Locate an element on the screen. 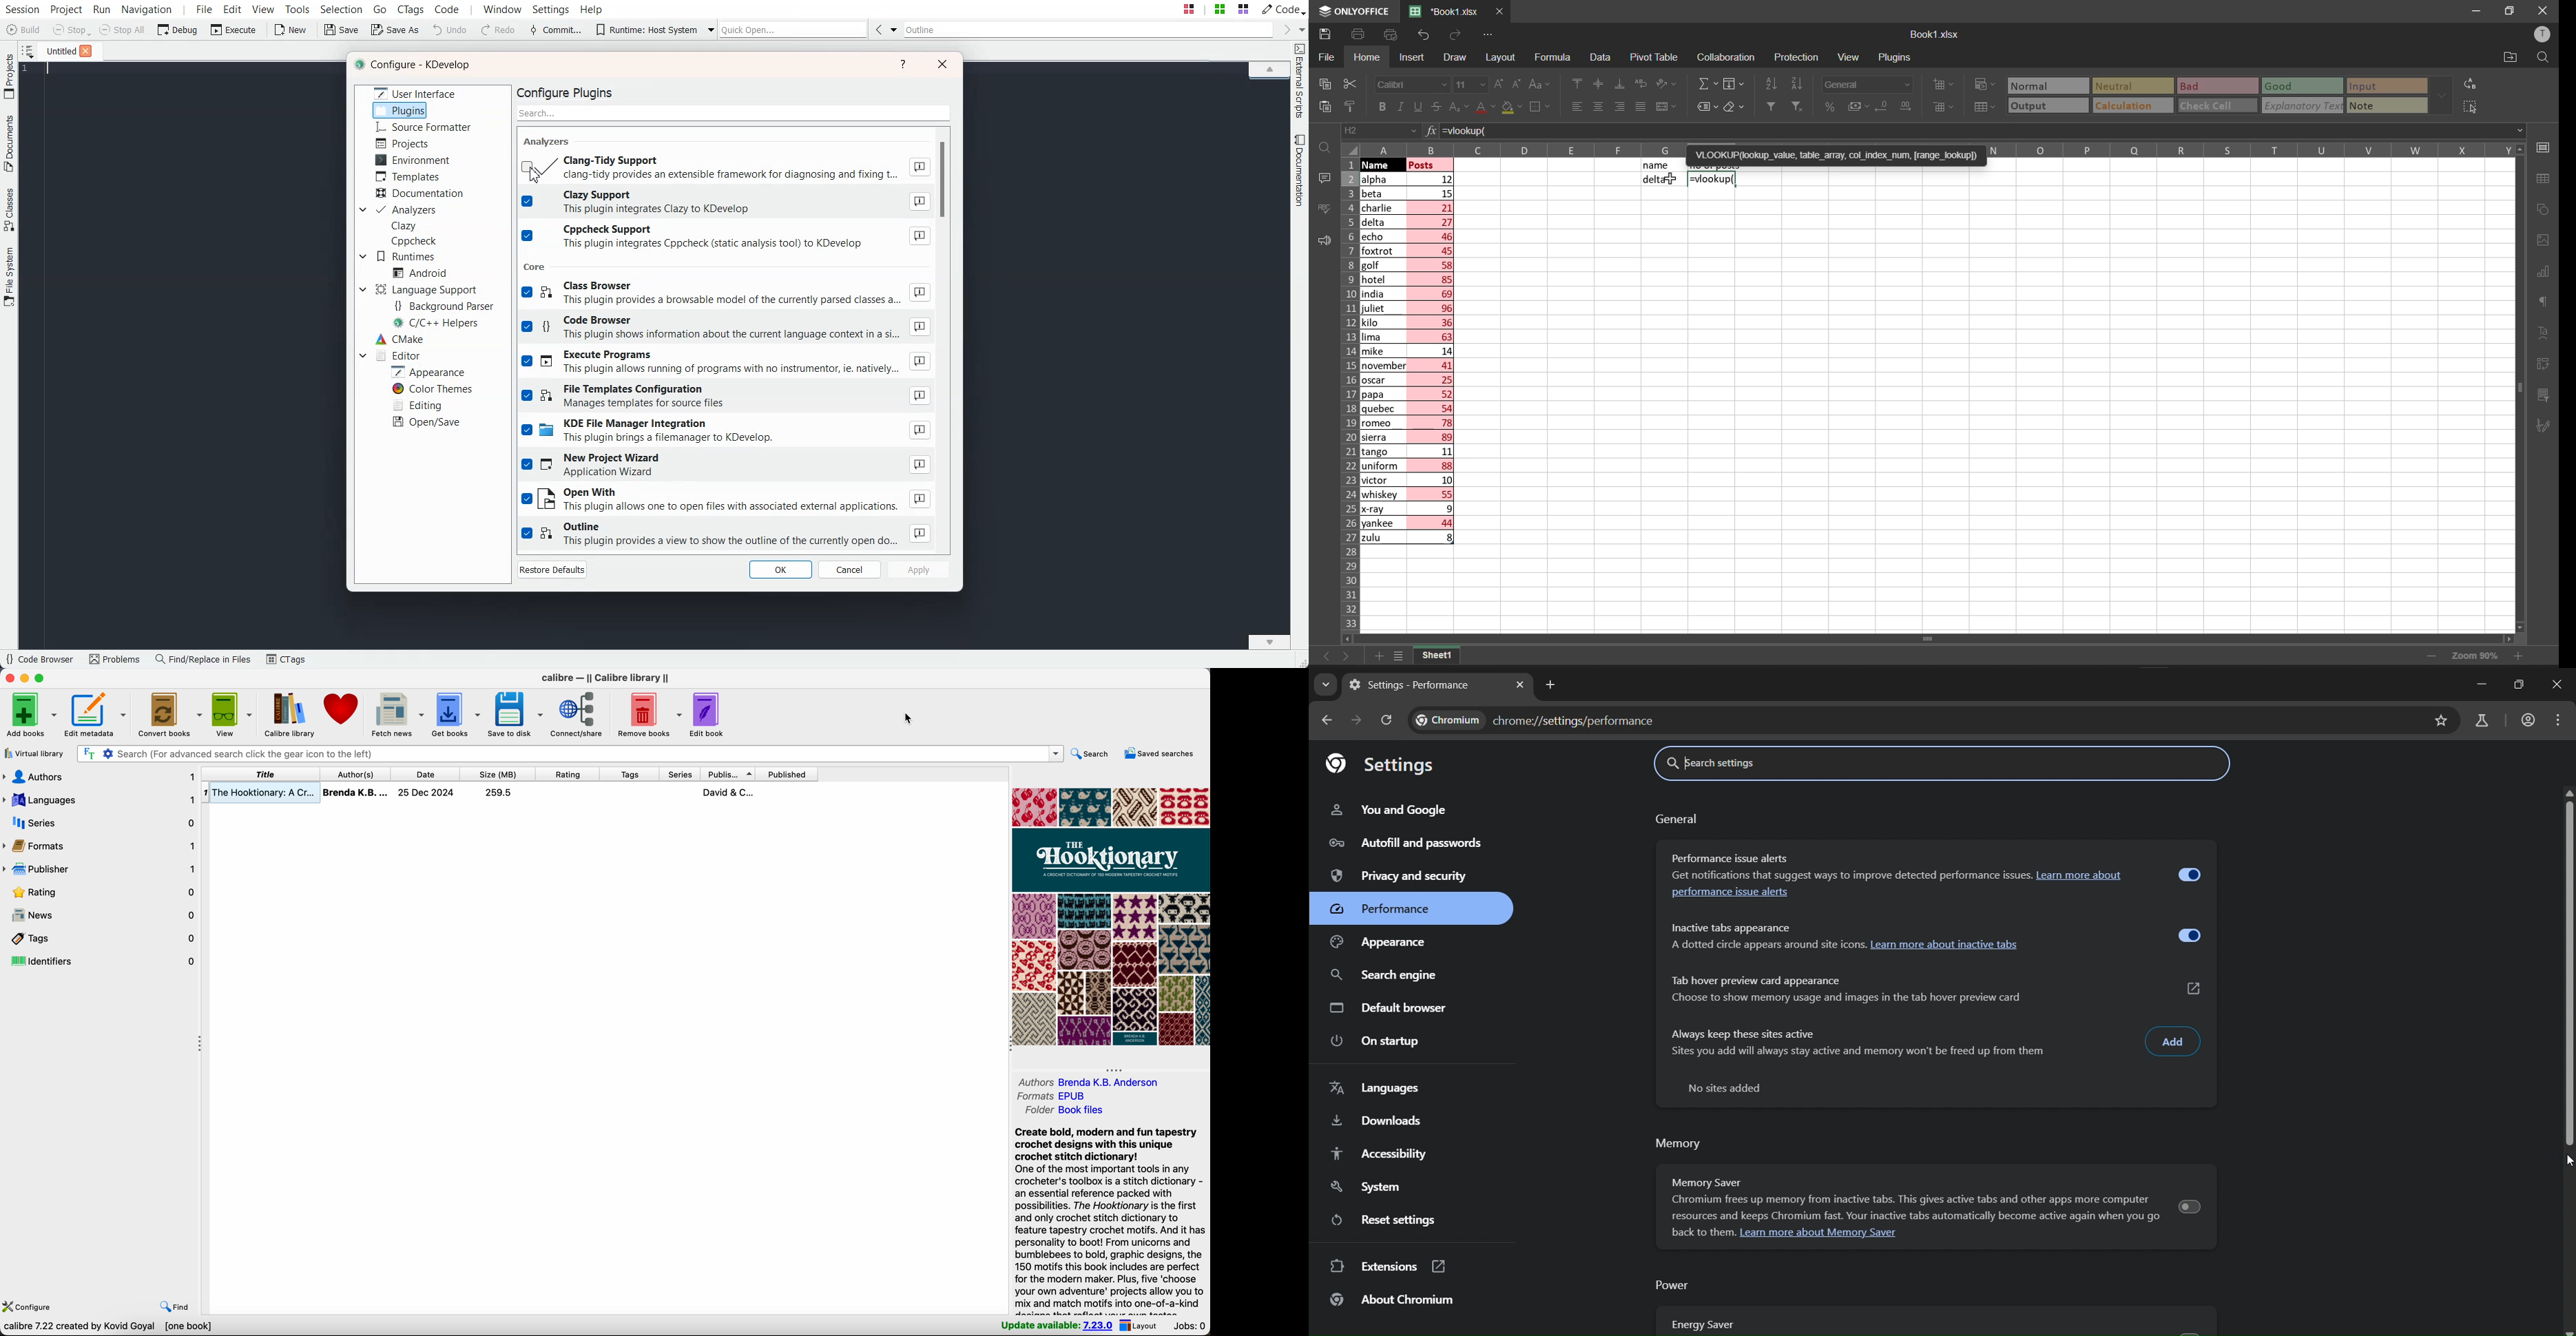  =vlookup( is located at coordinates (1713, 183).